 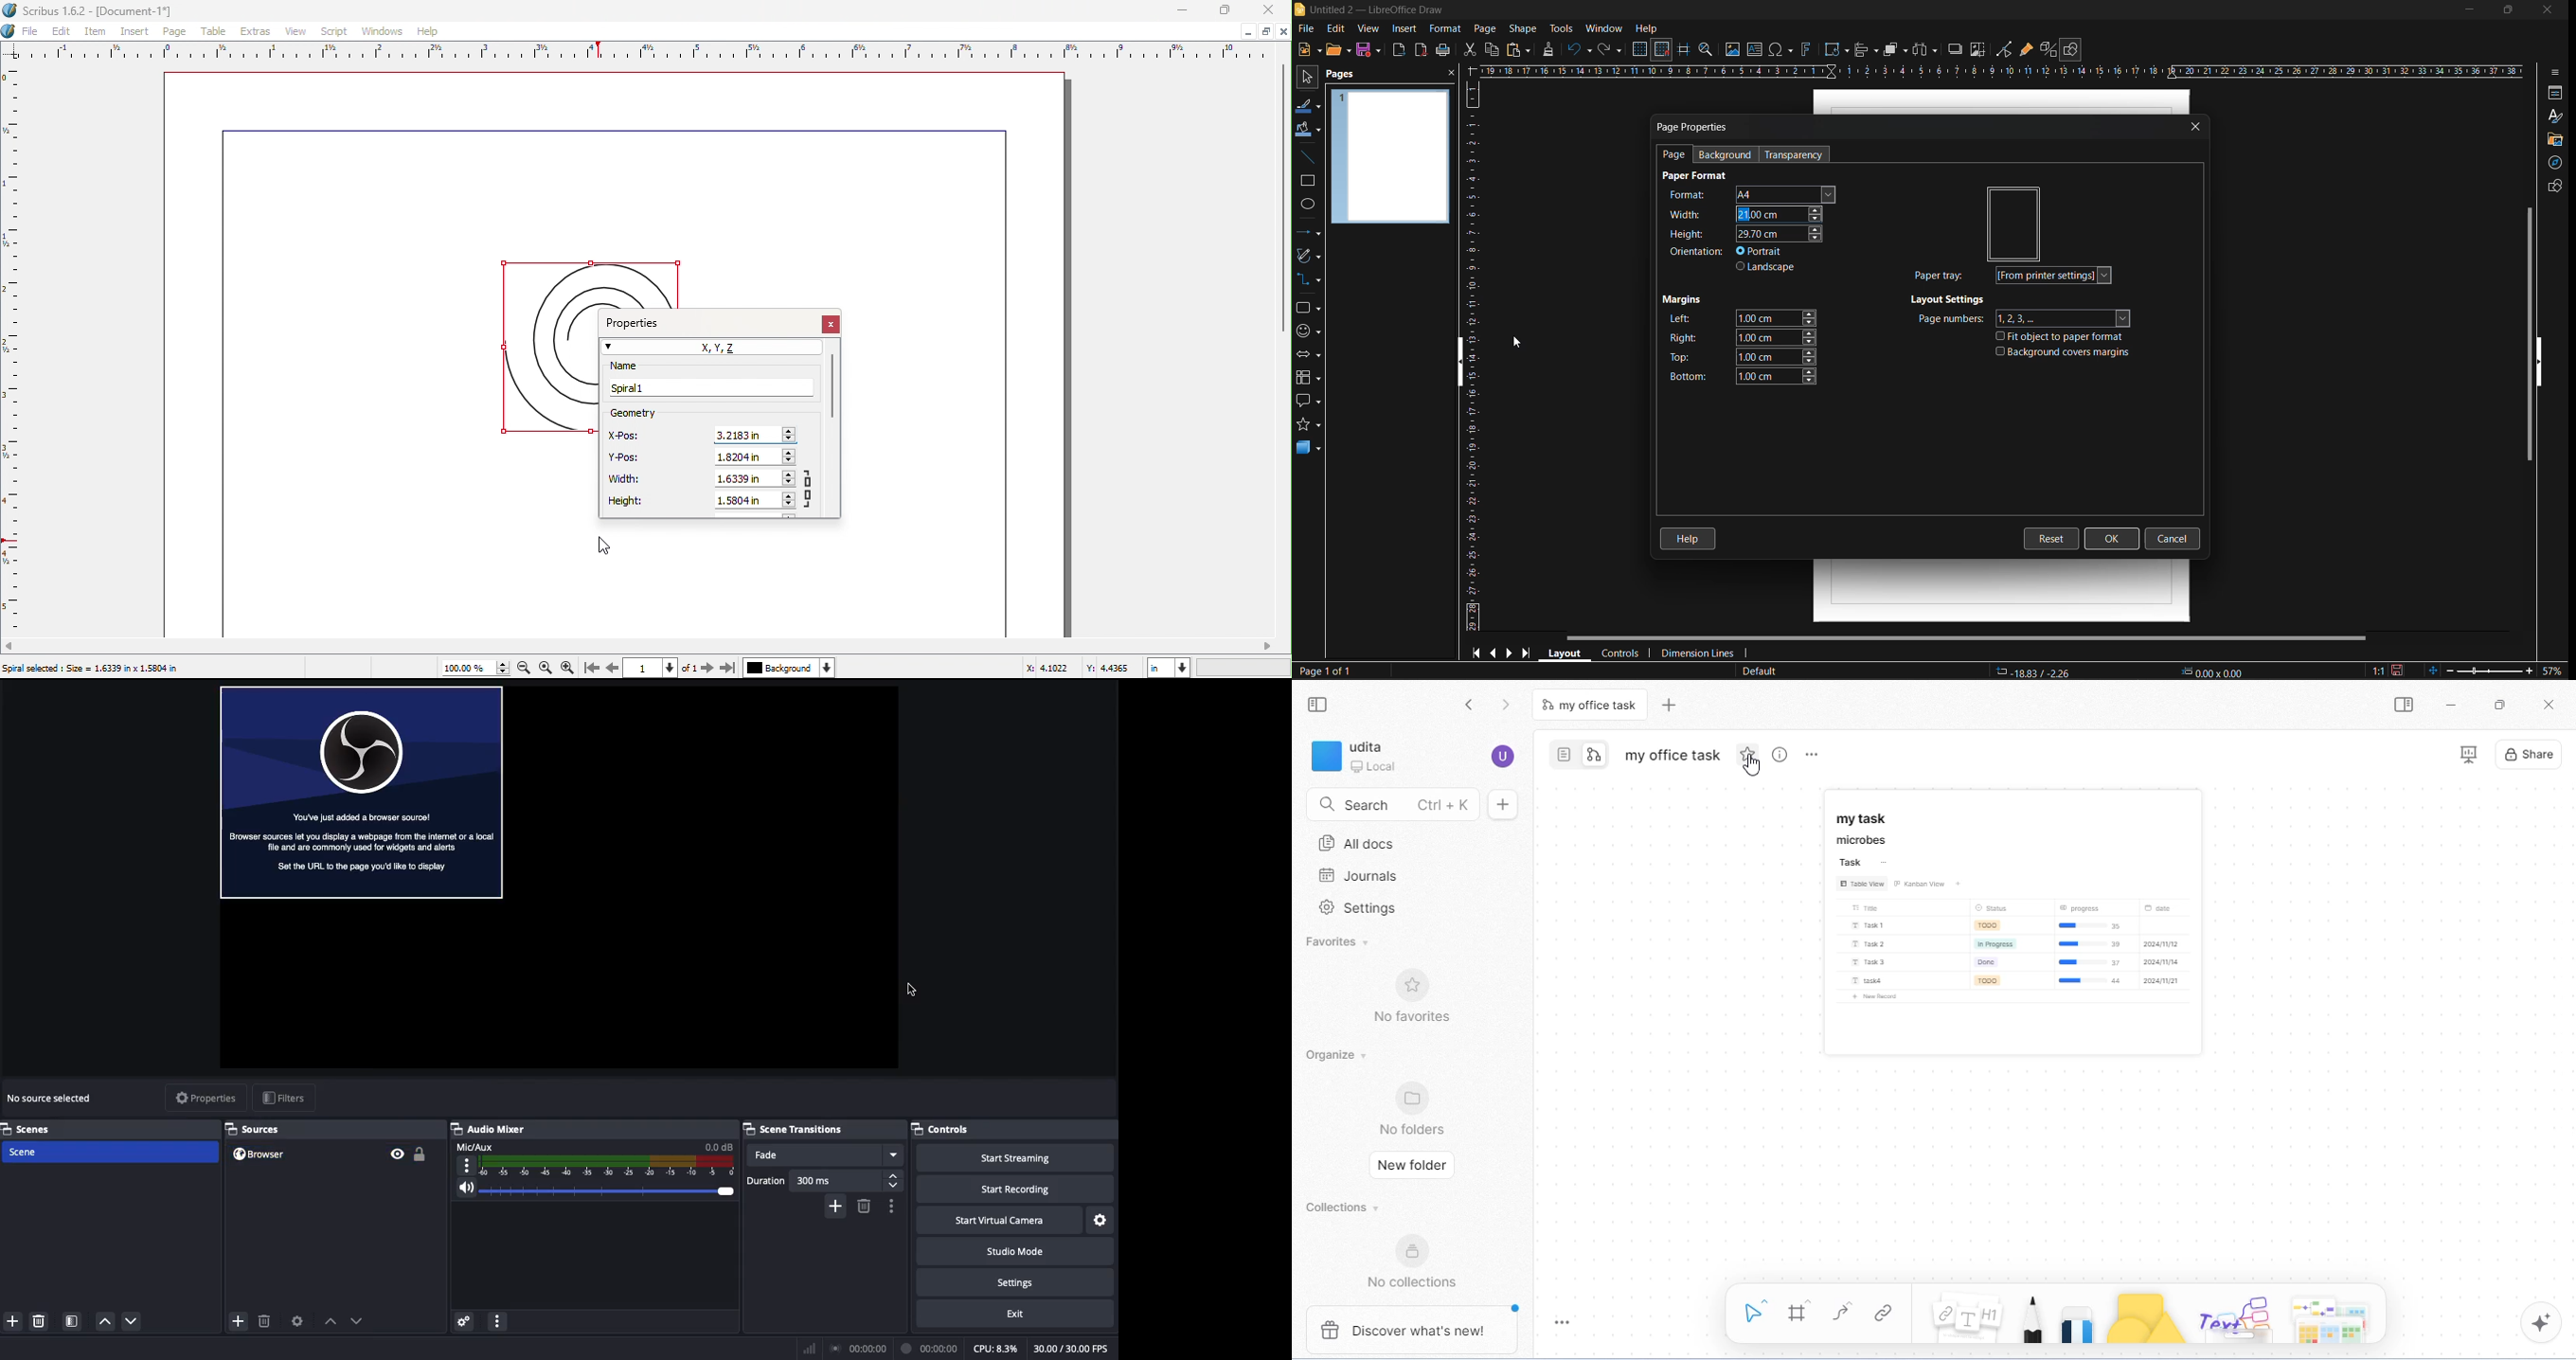 What do you see at coordinates (589, 670) in the screenshot?
I see `Go to the last page` at bounding box center [589, 670].